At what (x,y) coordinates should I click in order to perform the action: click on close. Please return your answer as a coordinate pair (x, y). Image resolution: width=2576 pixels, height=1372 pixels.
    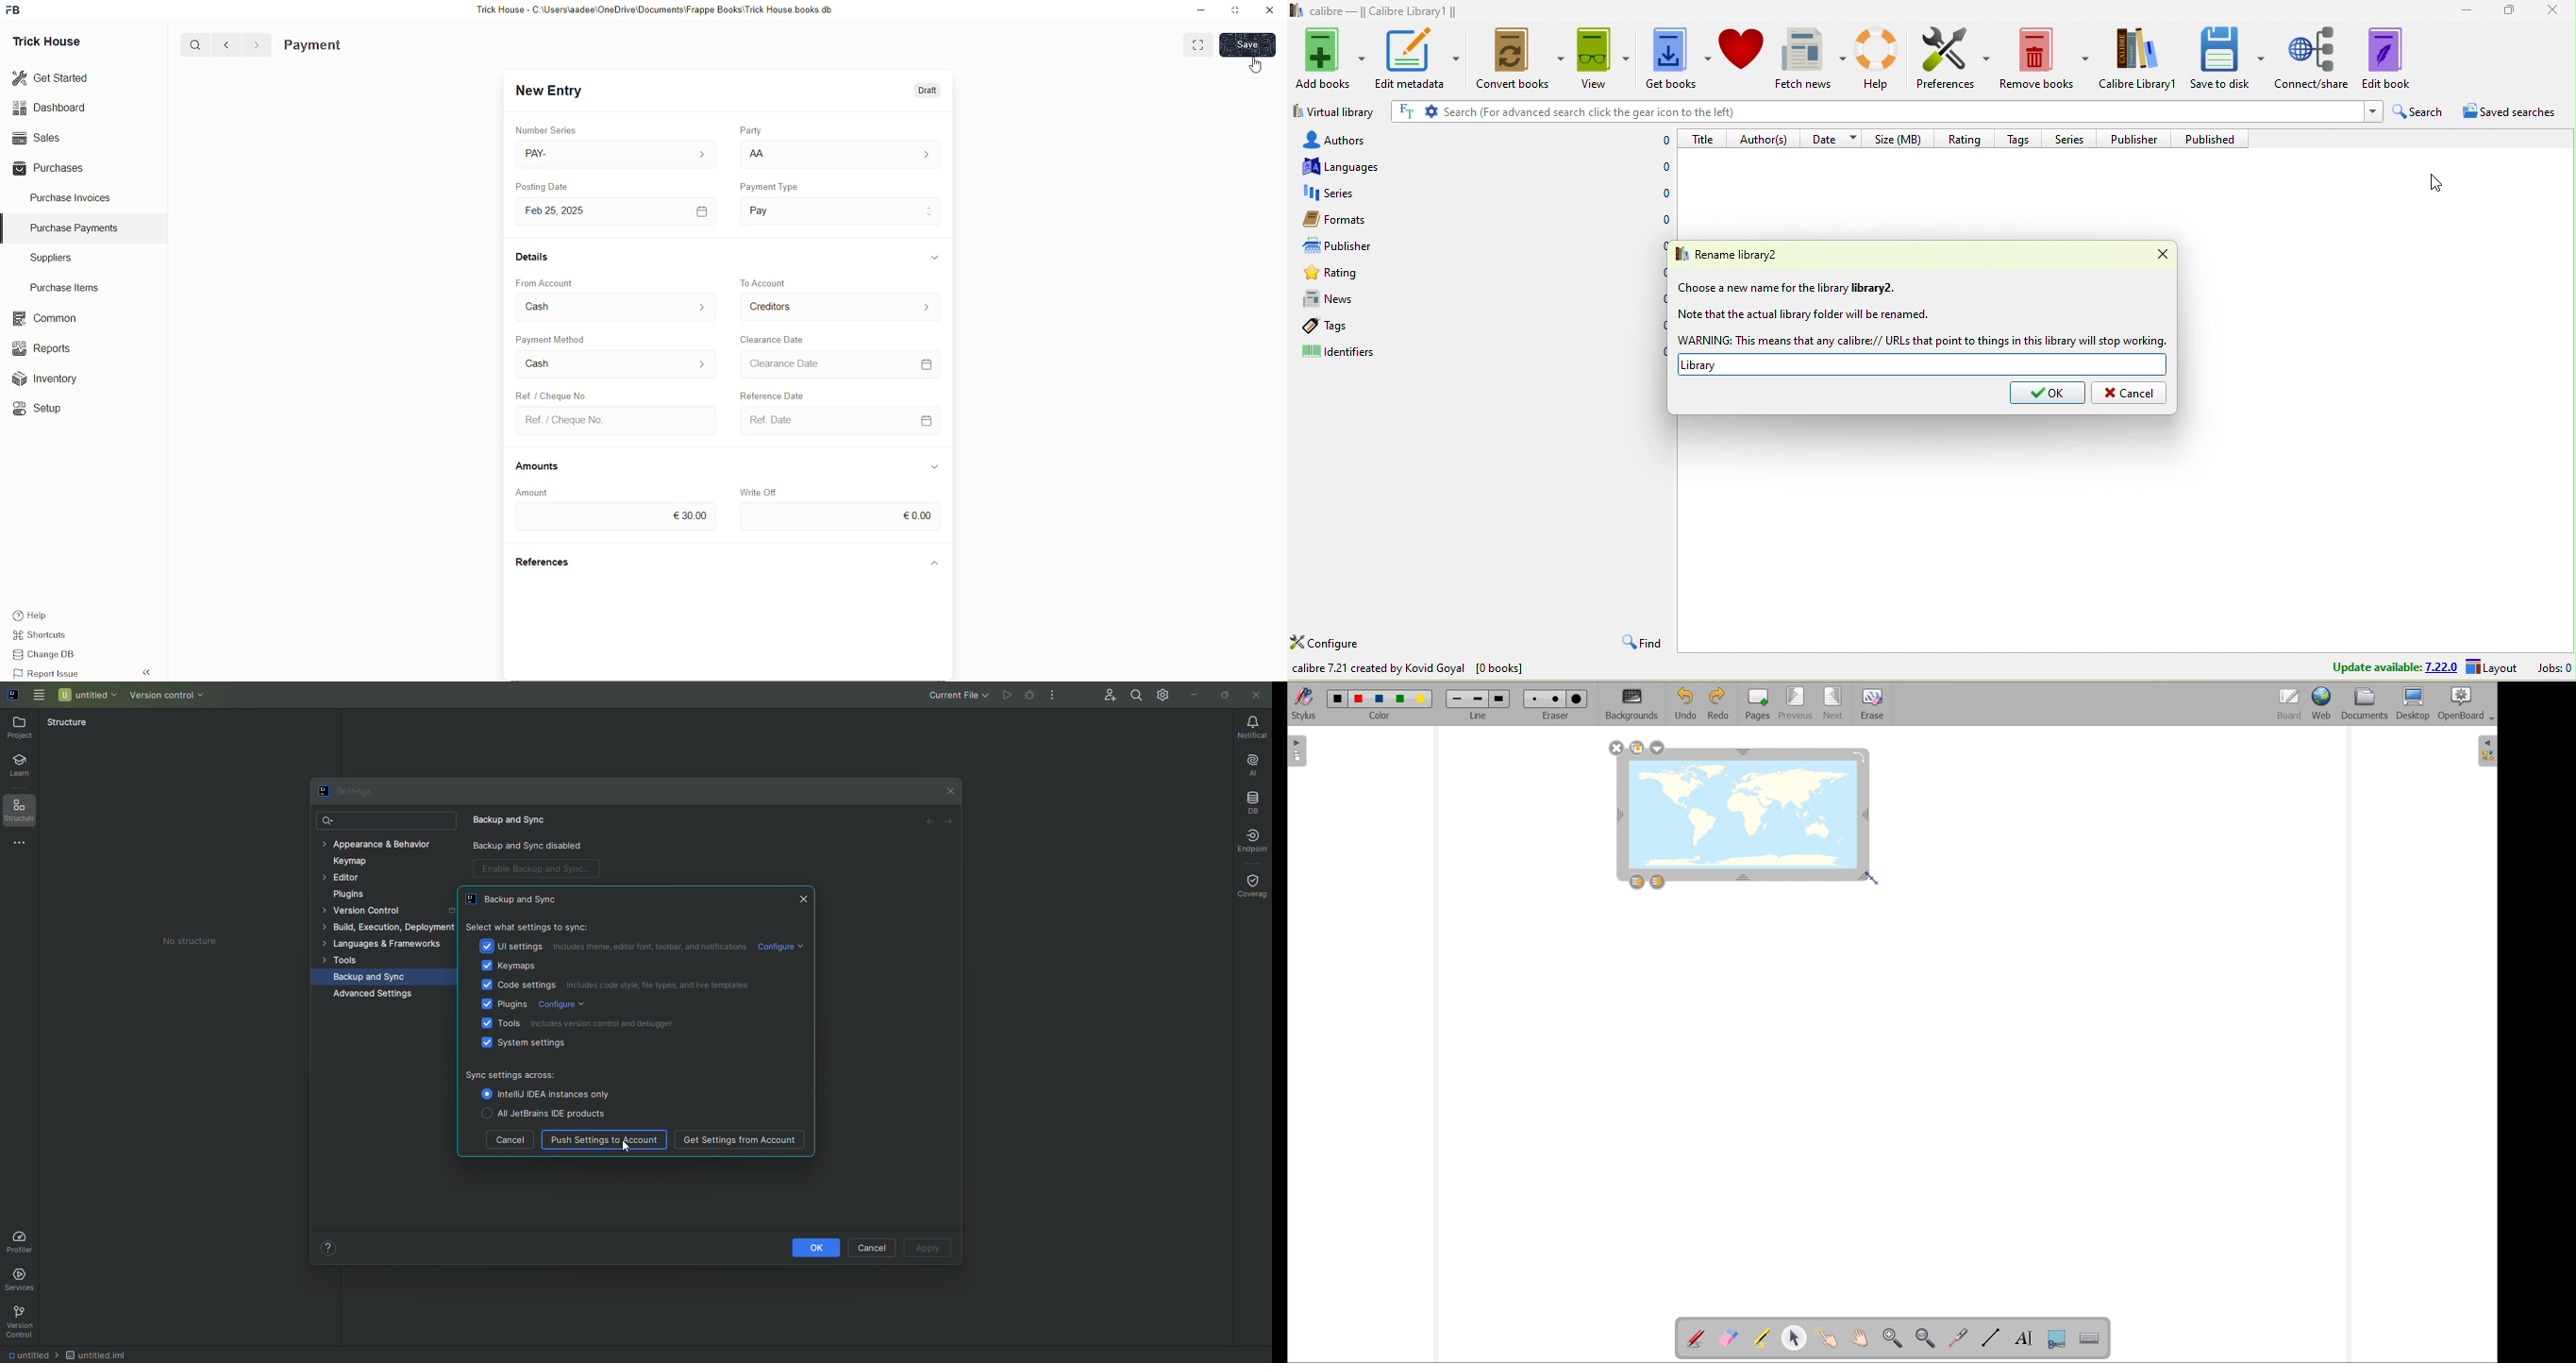
    Looking at the image, I should click on (2151, 255).